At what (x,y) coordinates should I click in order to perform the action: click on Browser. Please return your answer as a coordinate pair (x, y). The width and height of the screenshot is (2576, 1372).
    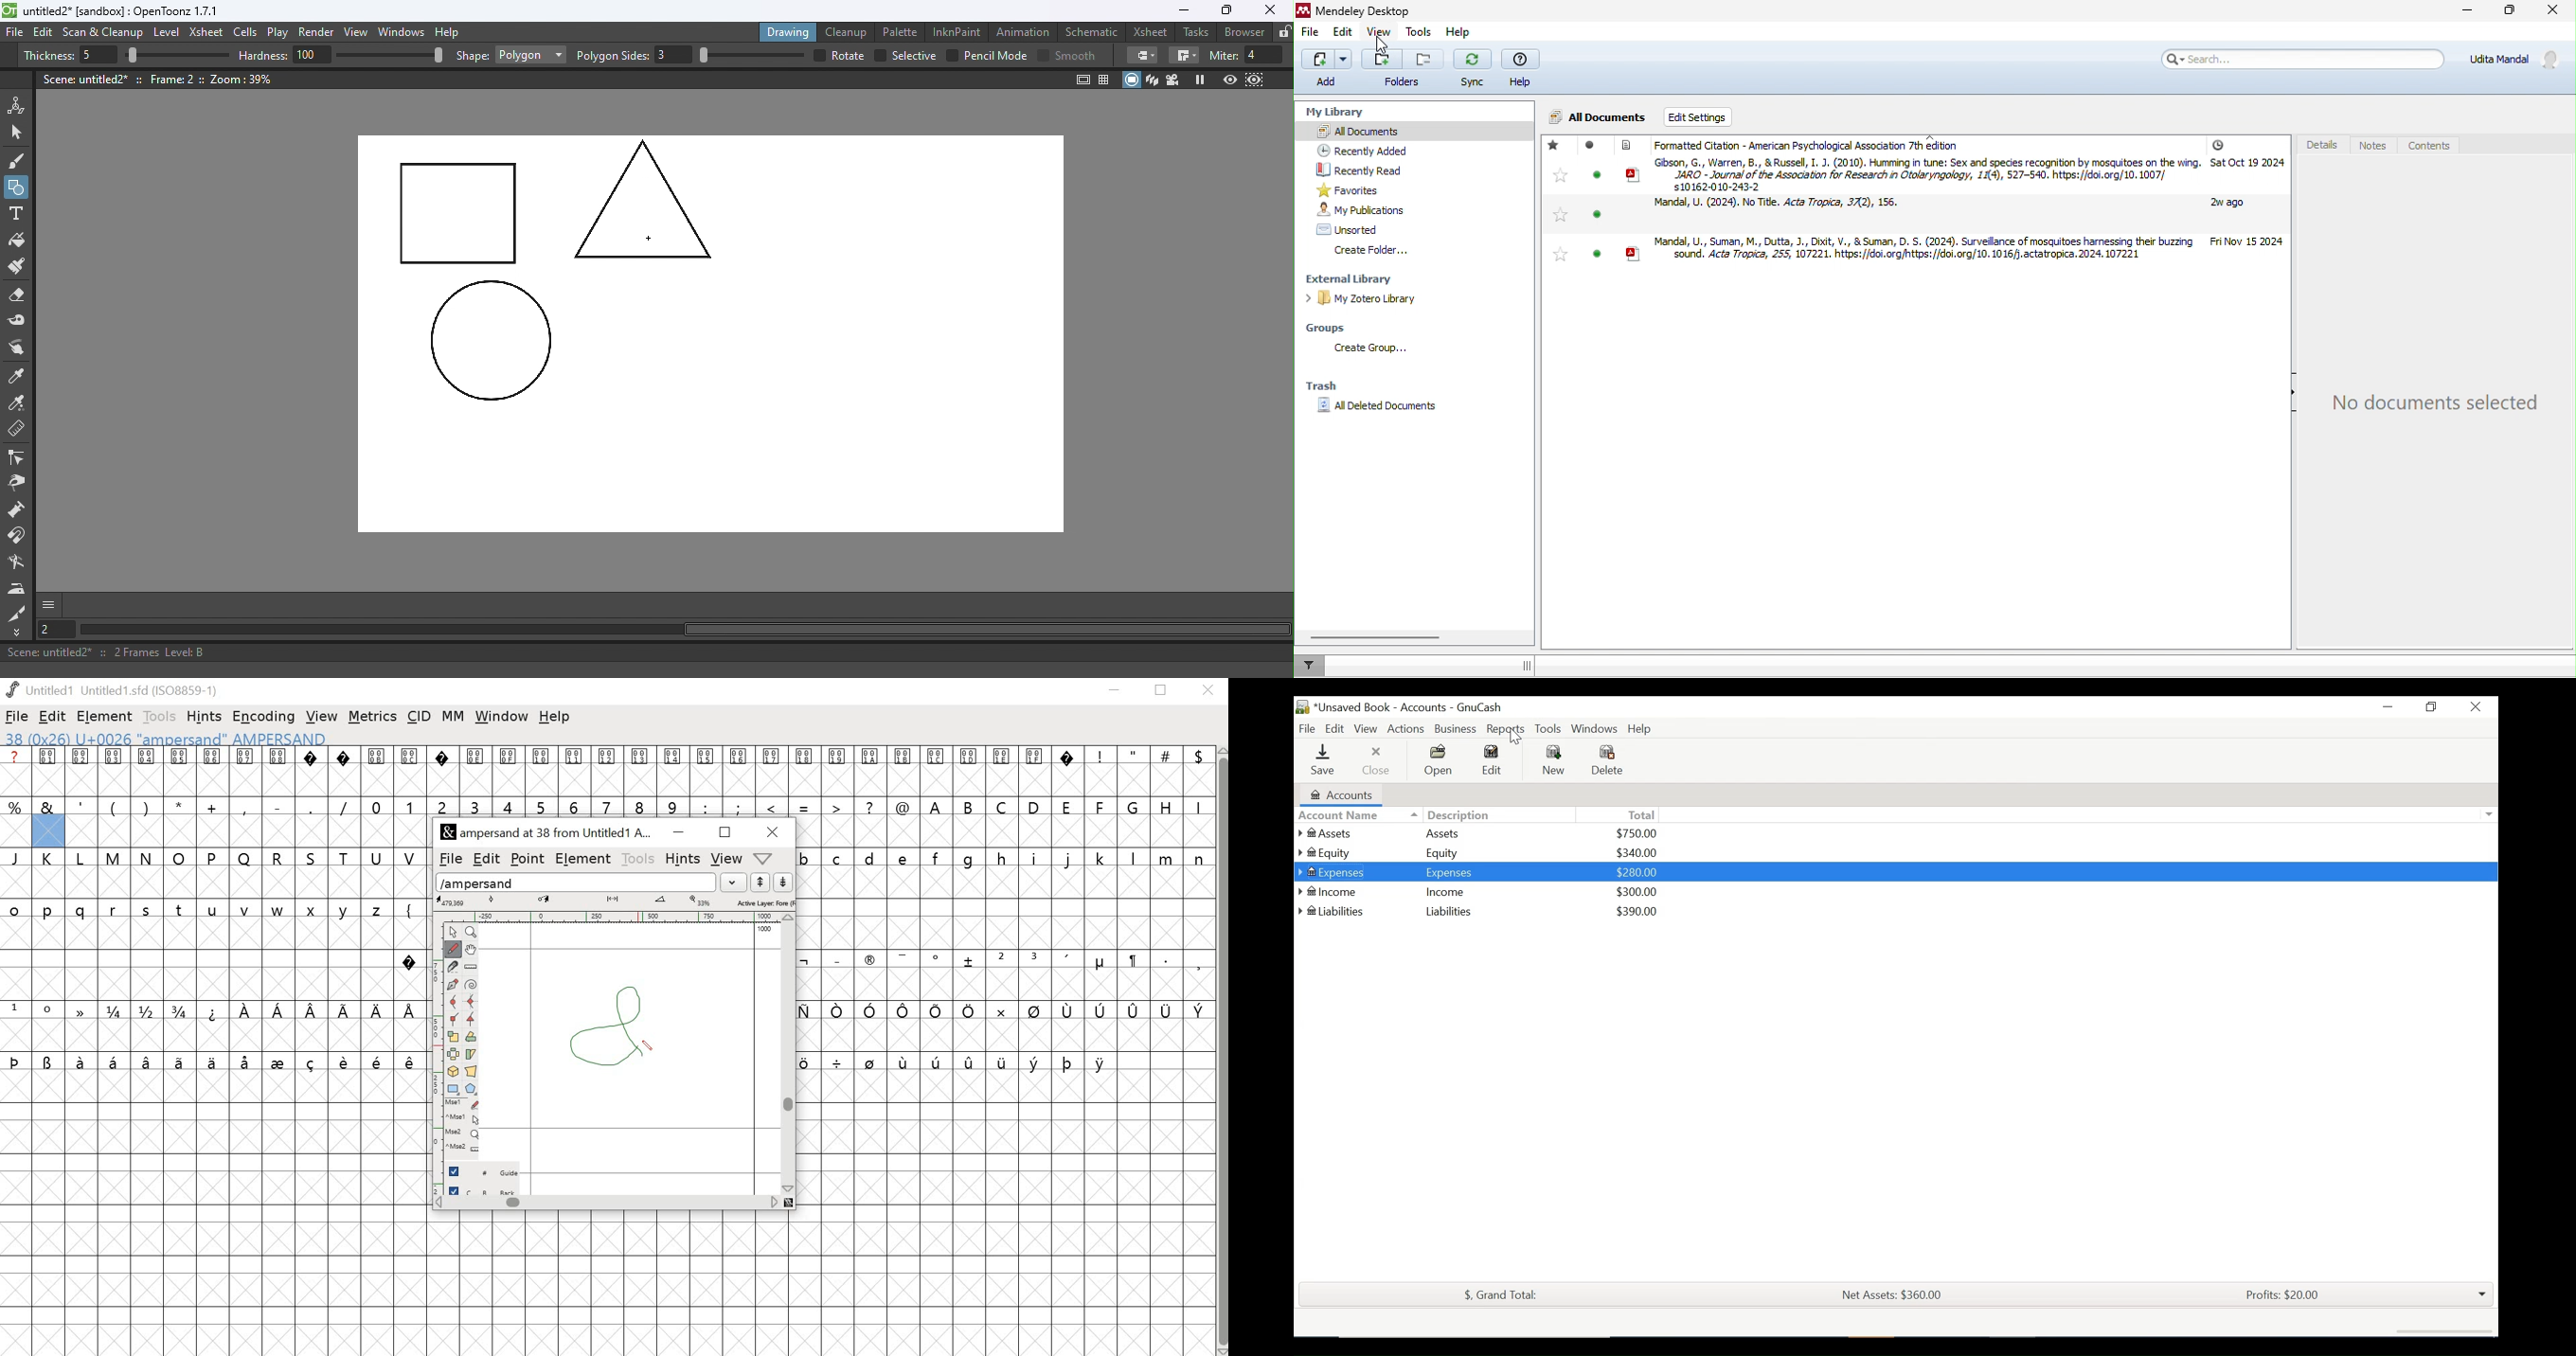
    Looking at the image, I should click on (1242, 31).